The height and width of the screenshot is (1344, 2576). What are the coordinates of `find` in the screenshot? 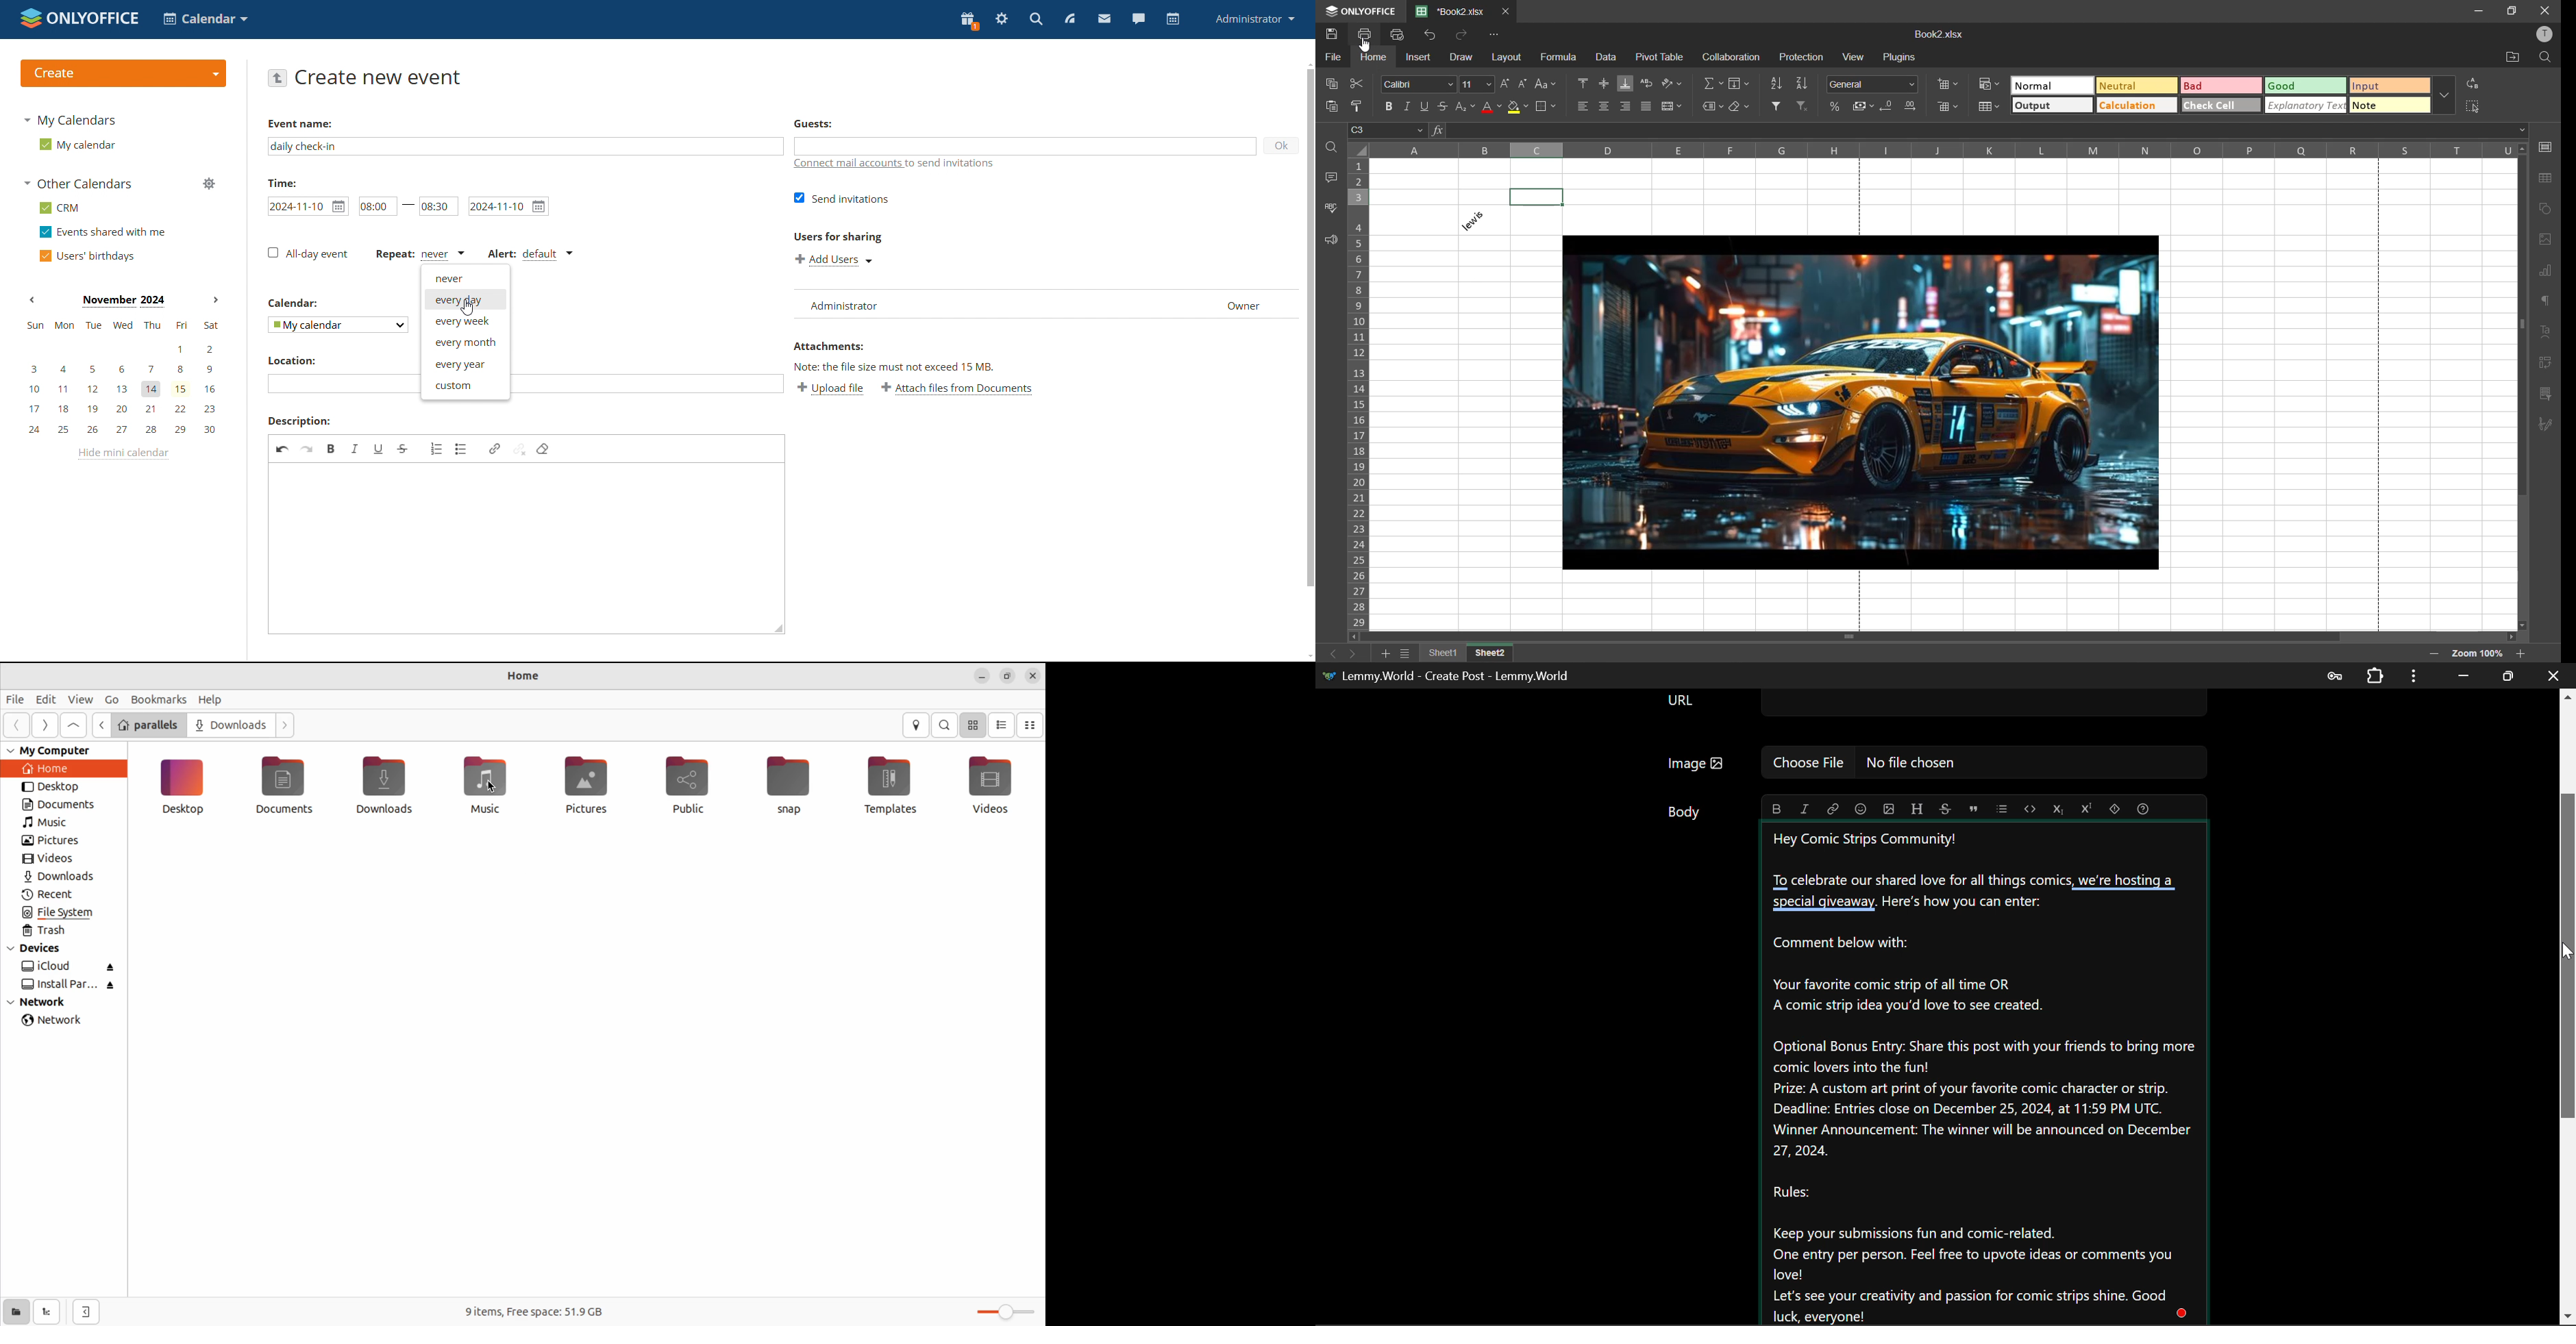 It's located at (1334, 146).